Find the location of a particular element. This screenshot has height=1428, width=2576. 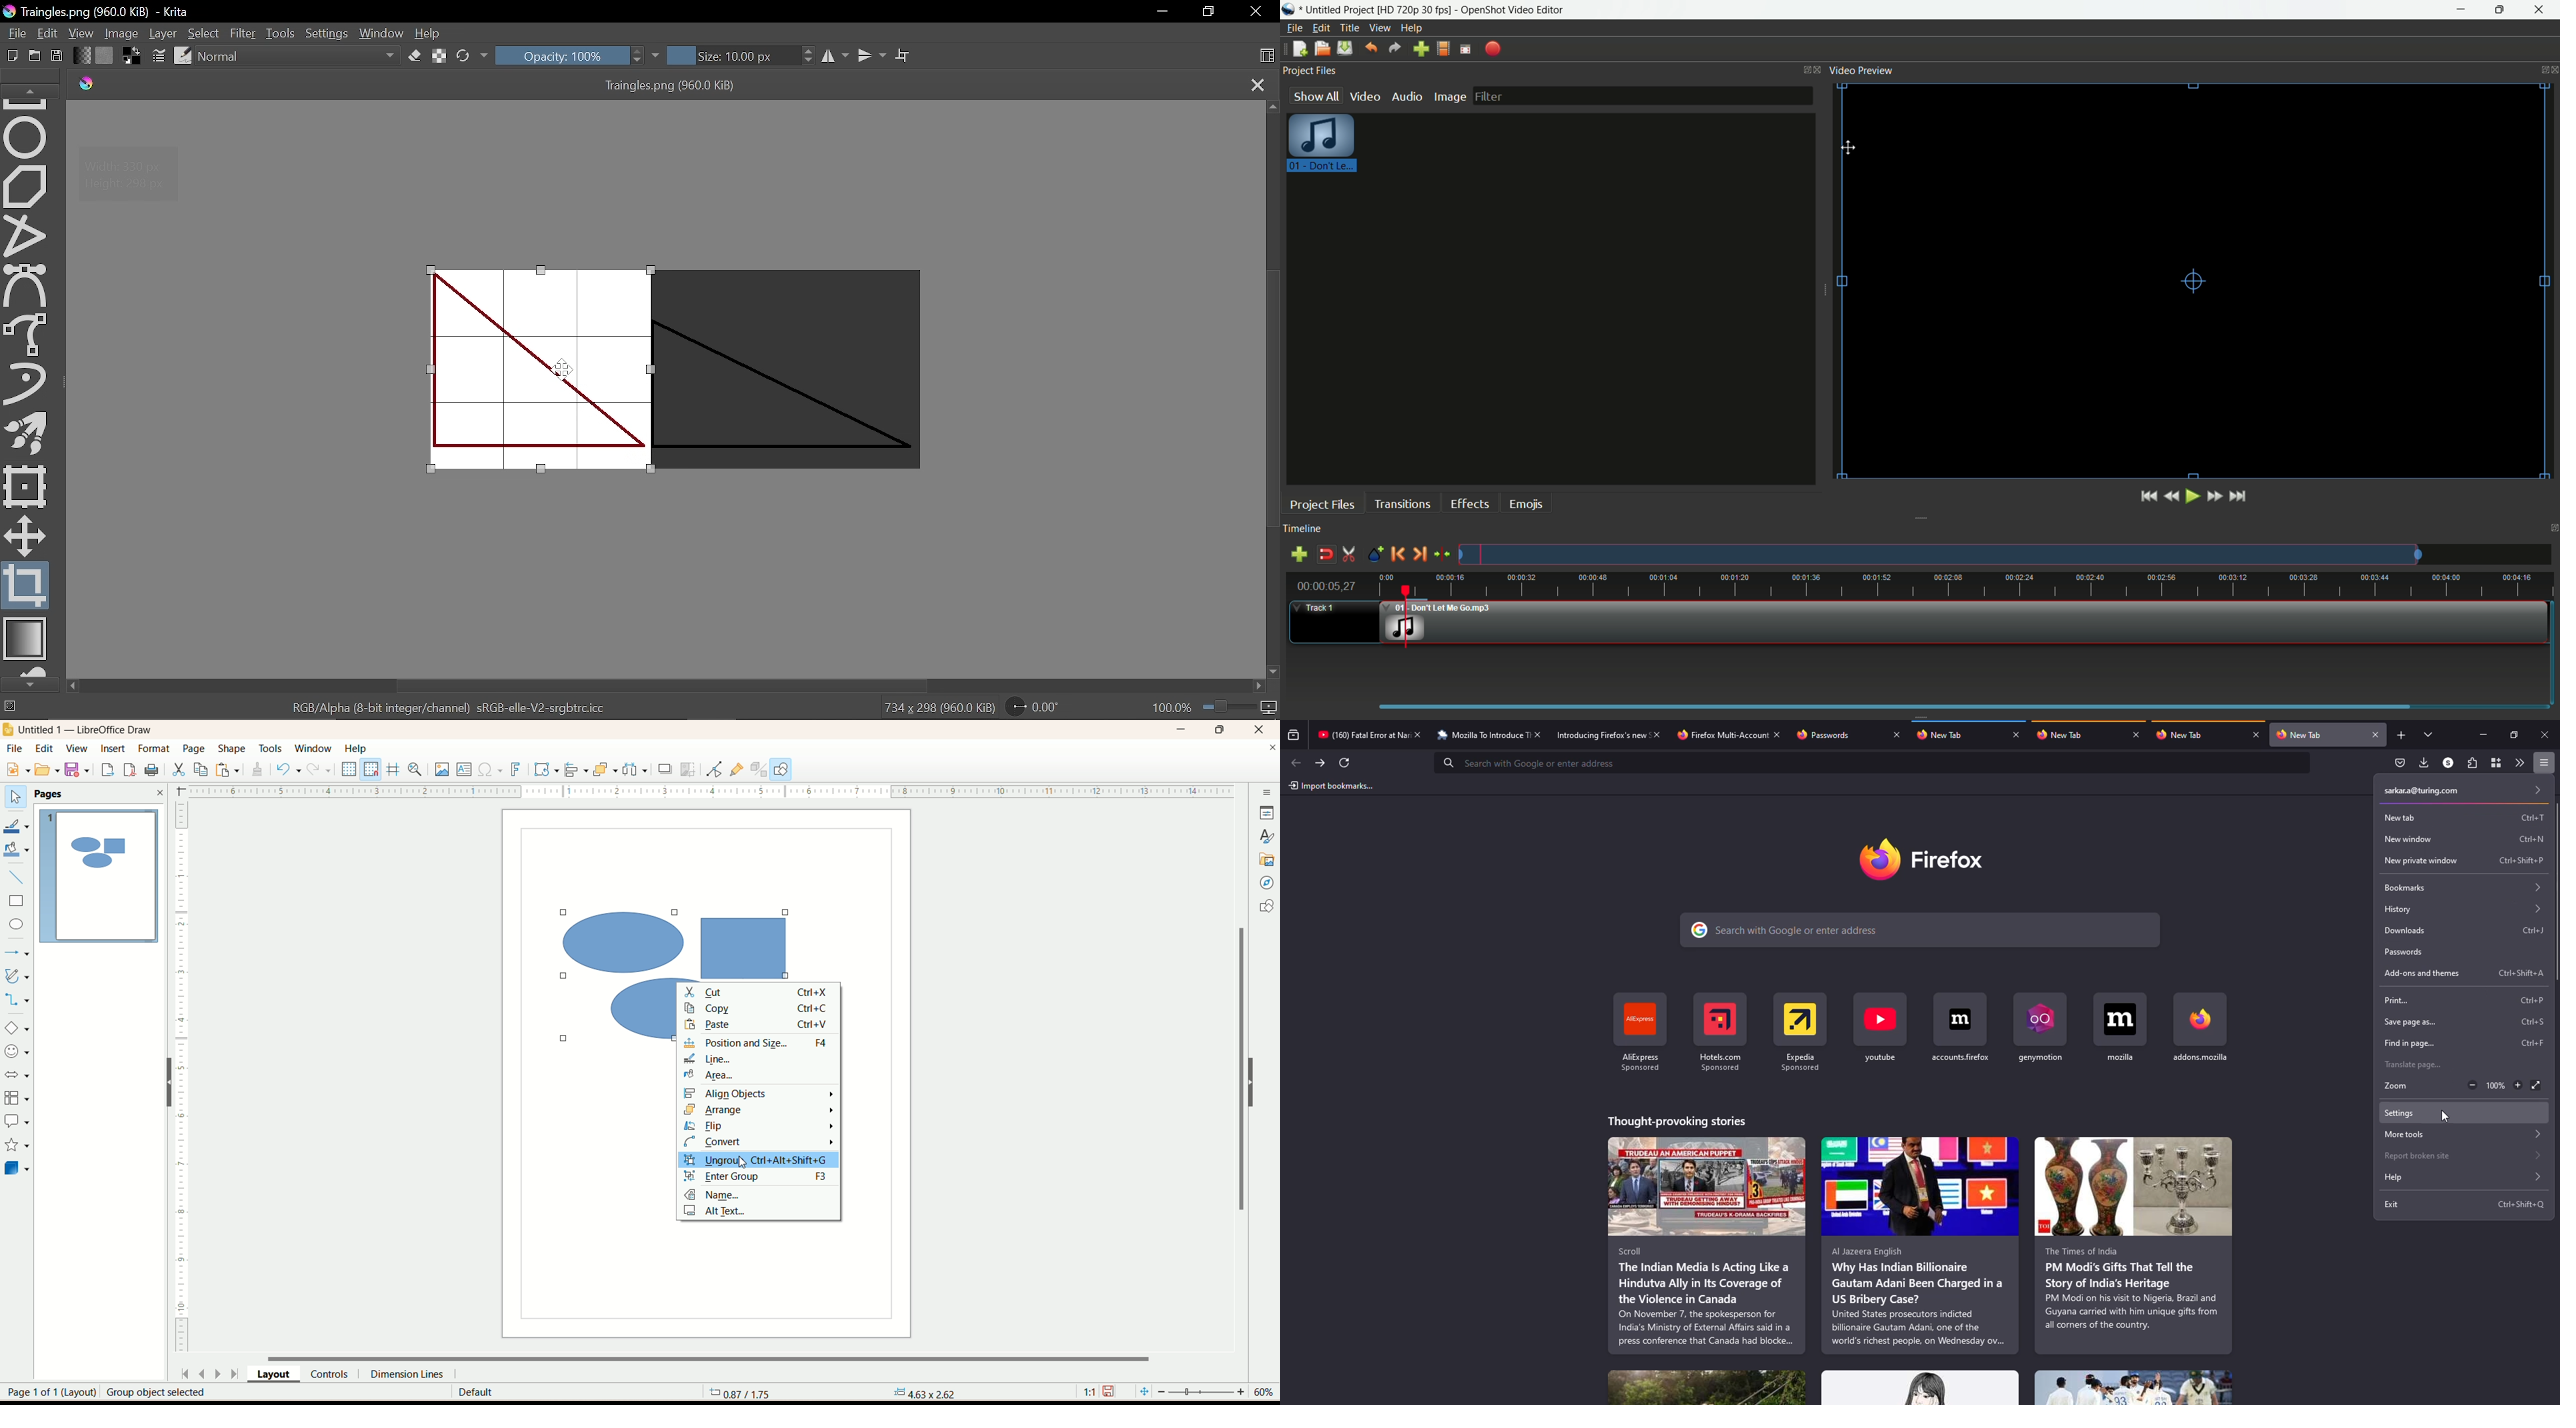

cut is located at coordinates (179, 771).